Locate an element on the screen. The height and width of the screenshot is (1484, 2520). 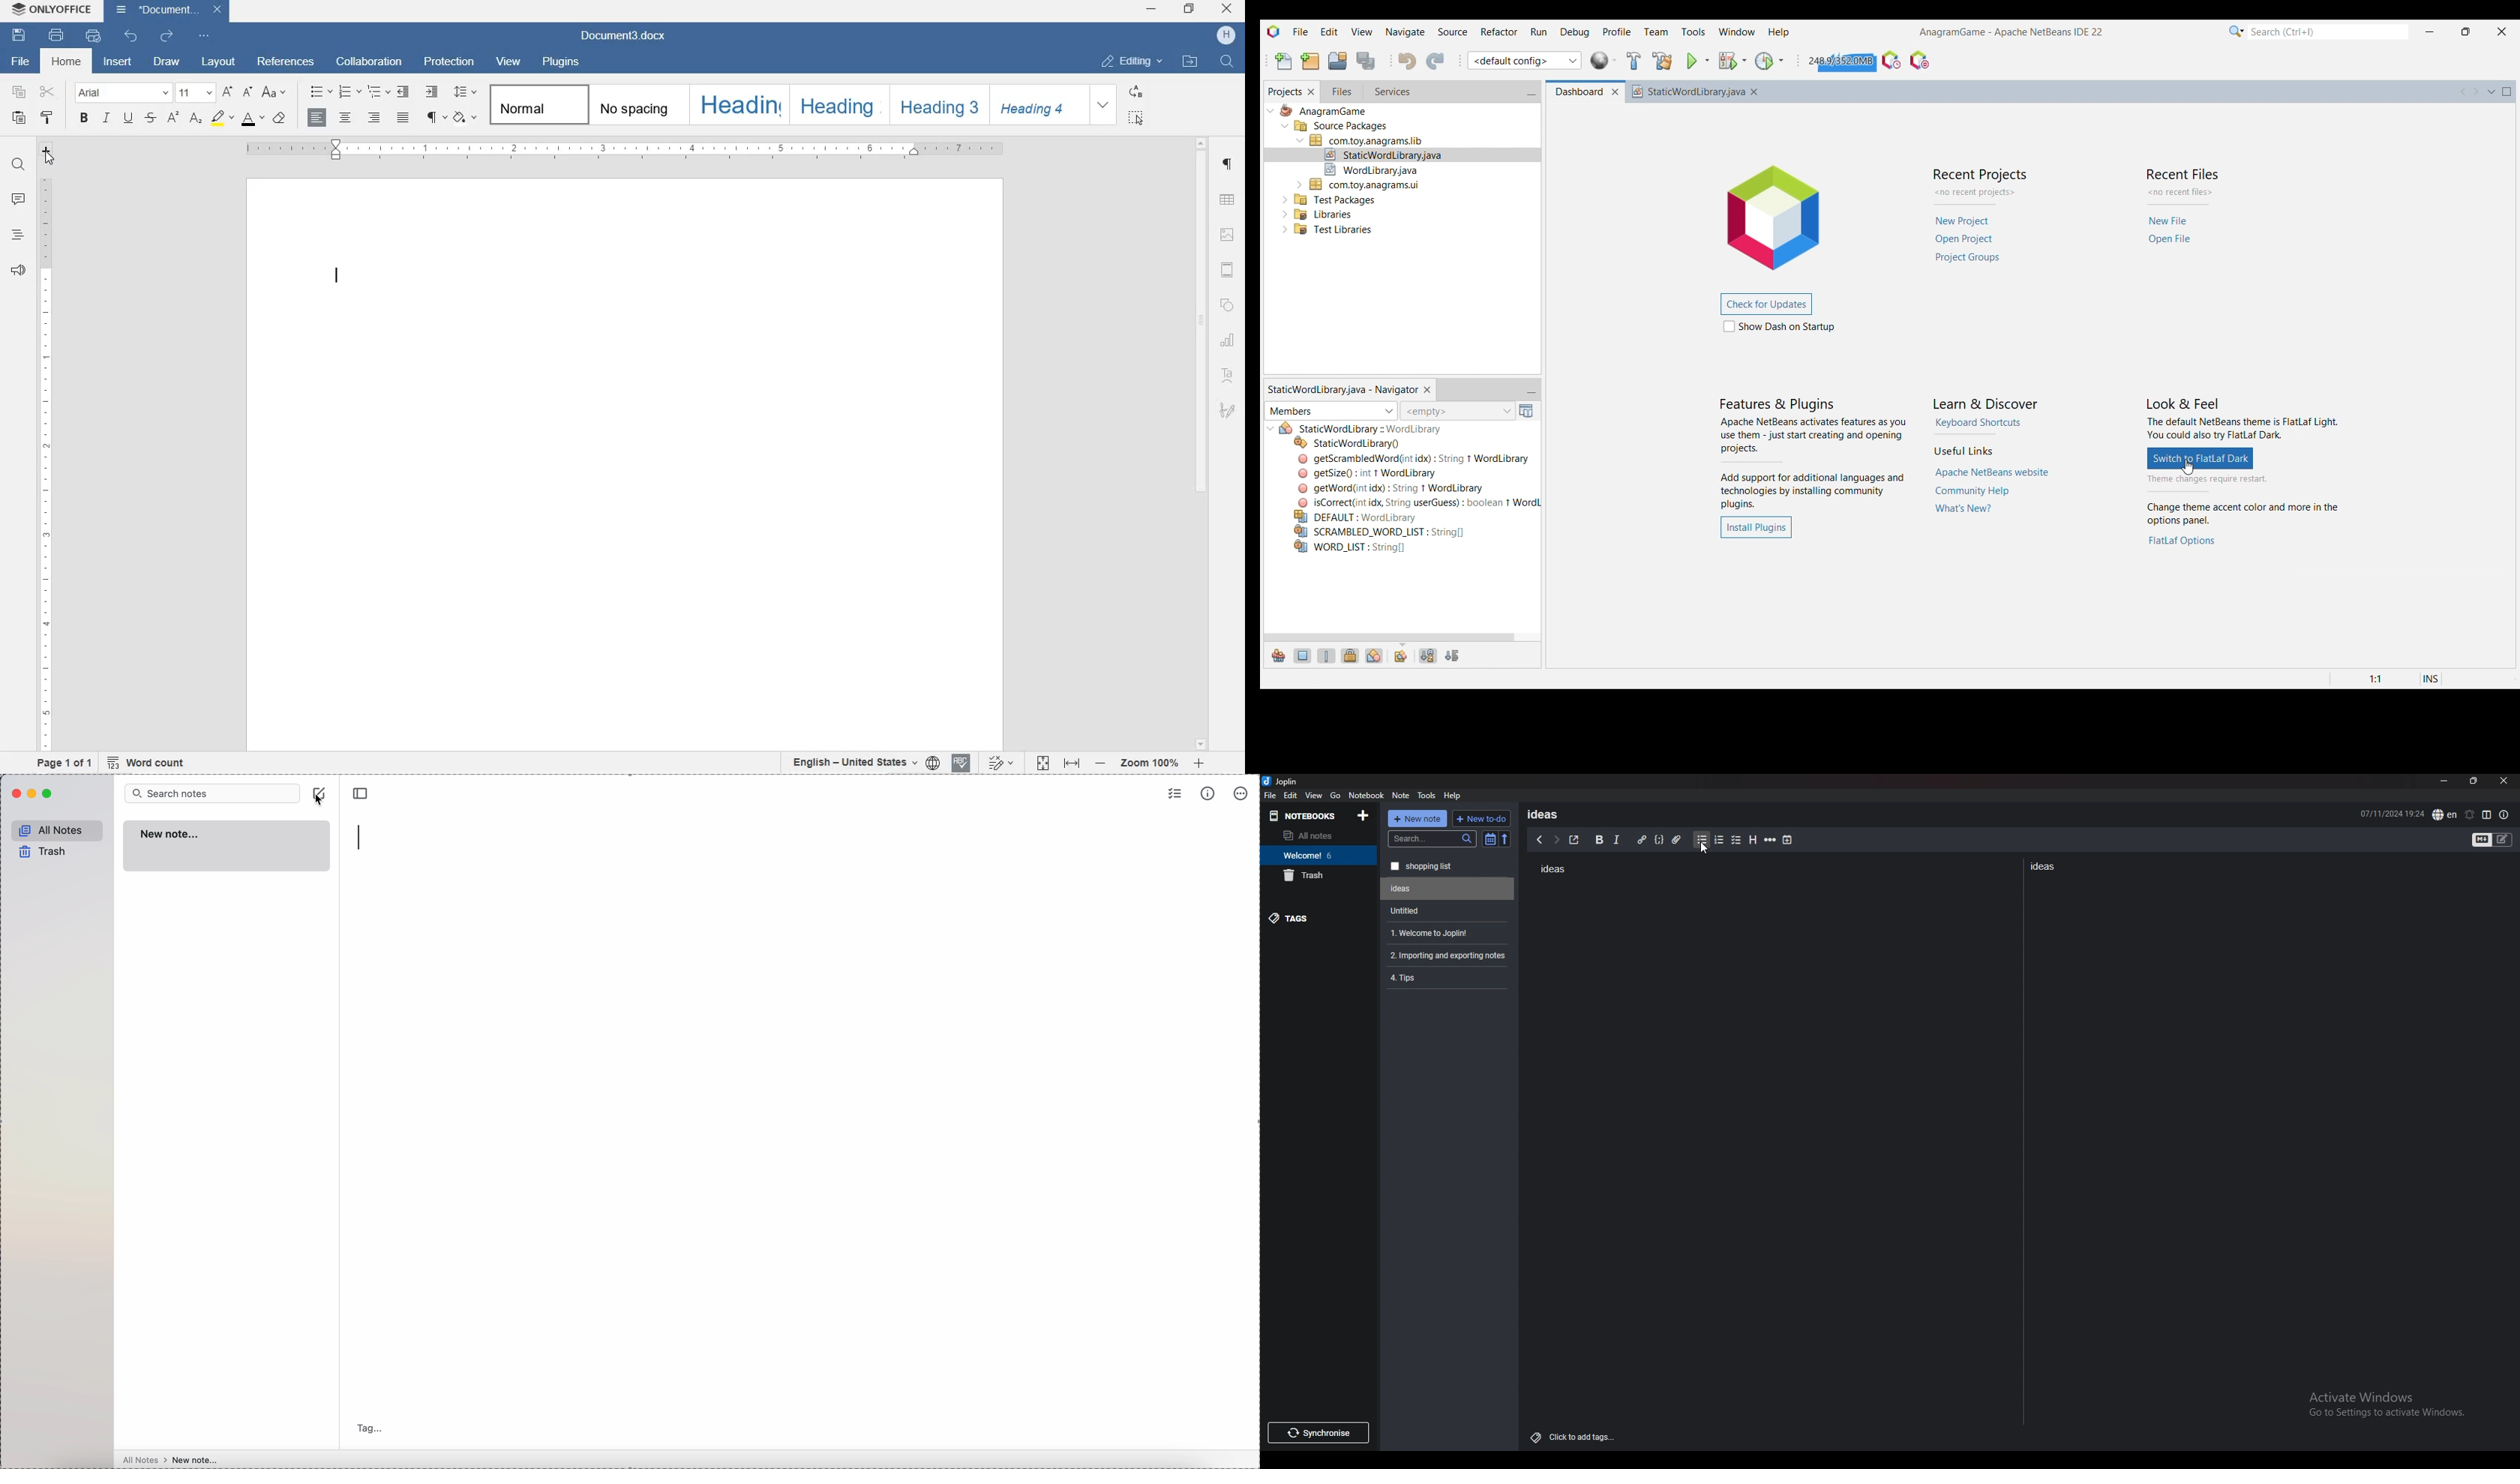
Save all is located at coordinates (1367, 61).